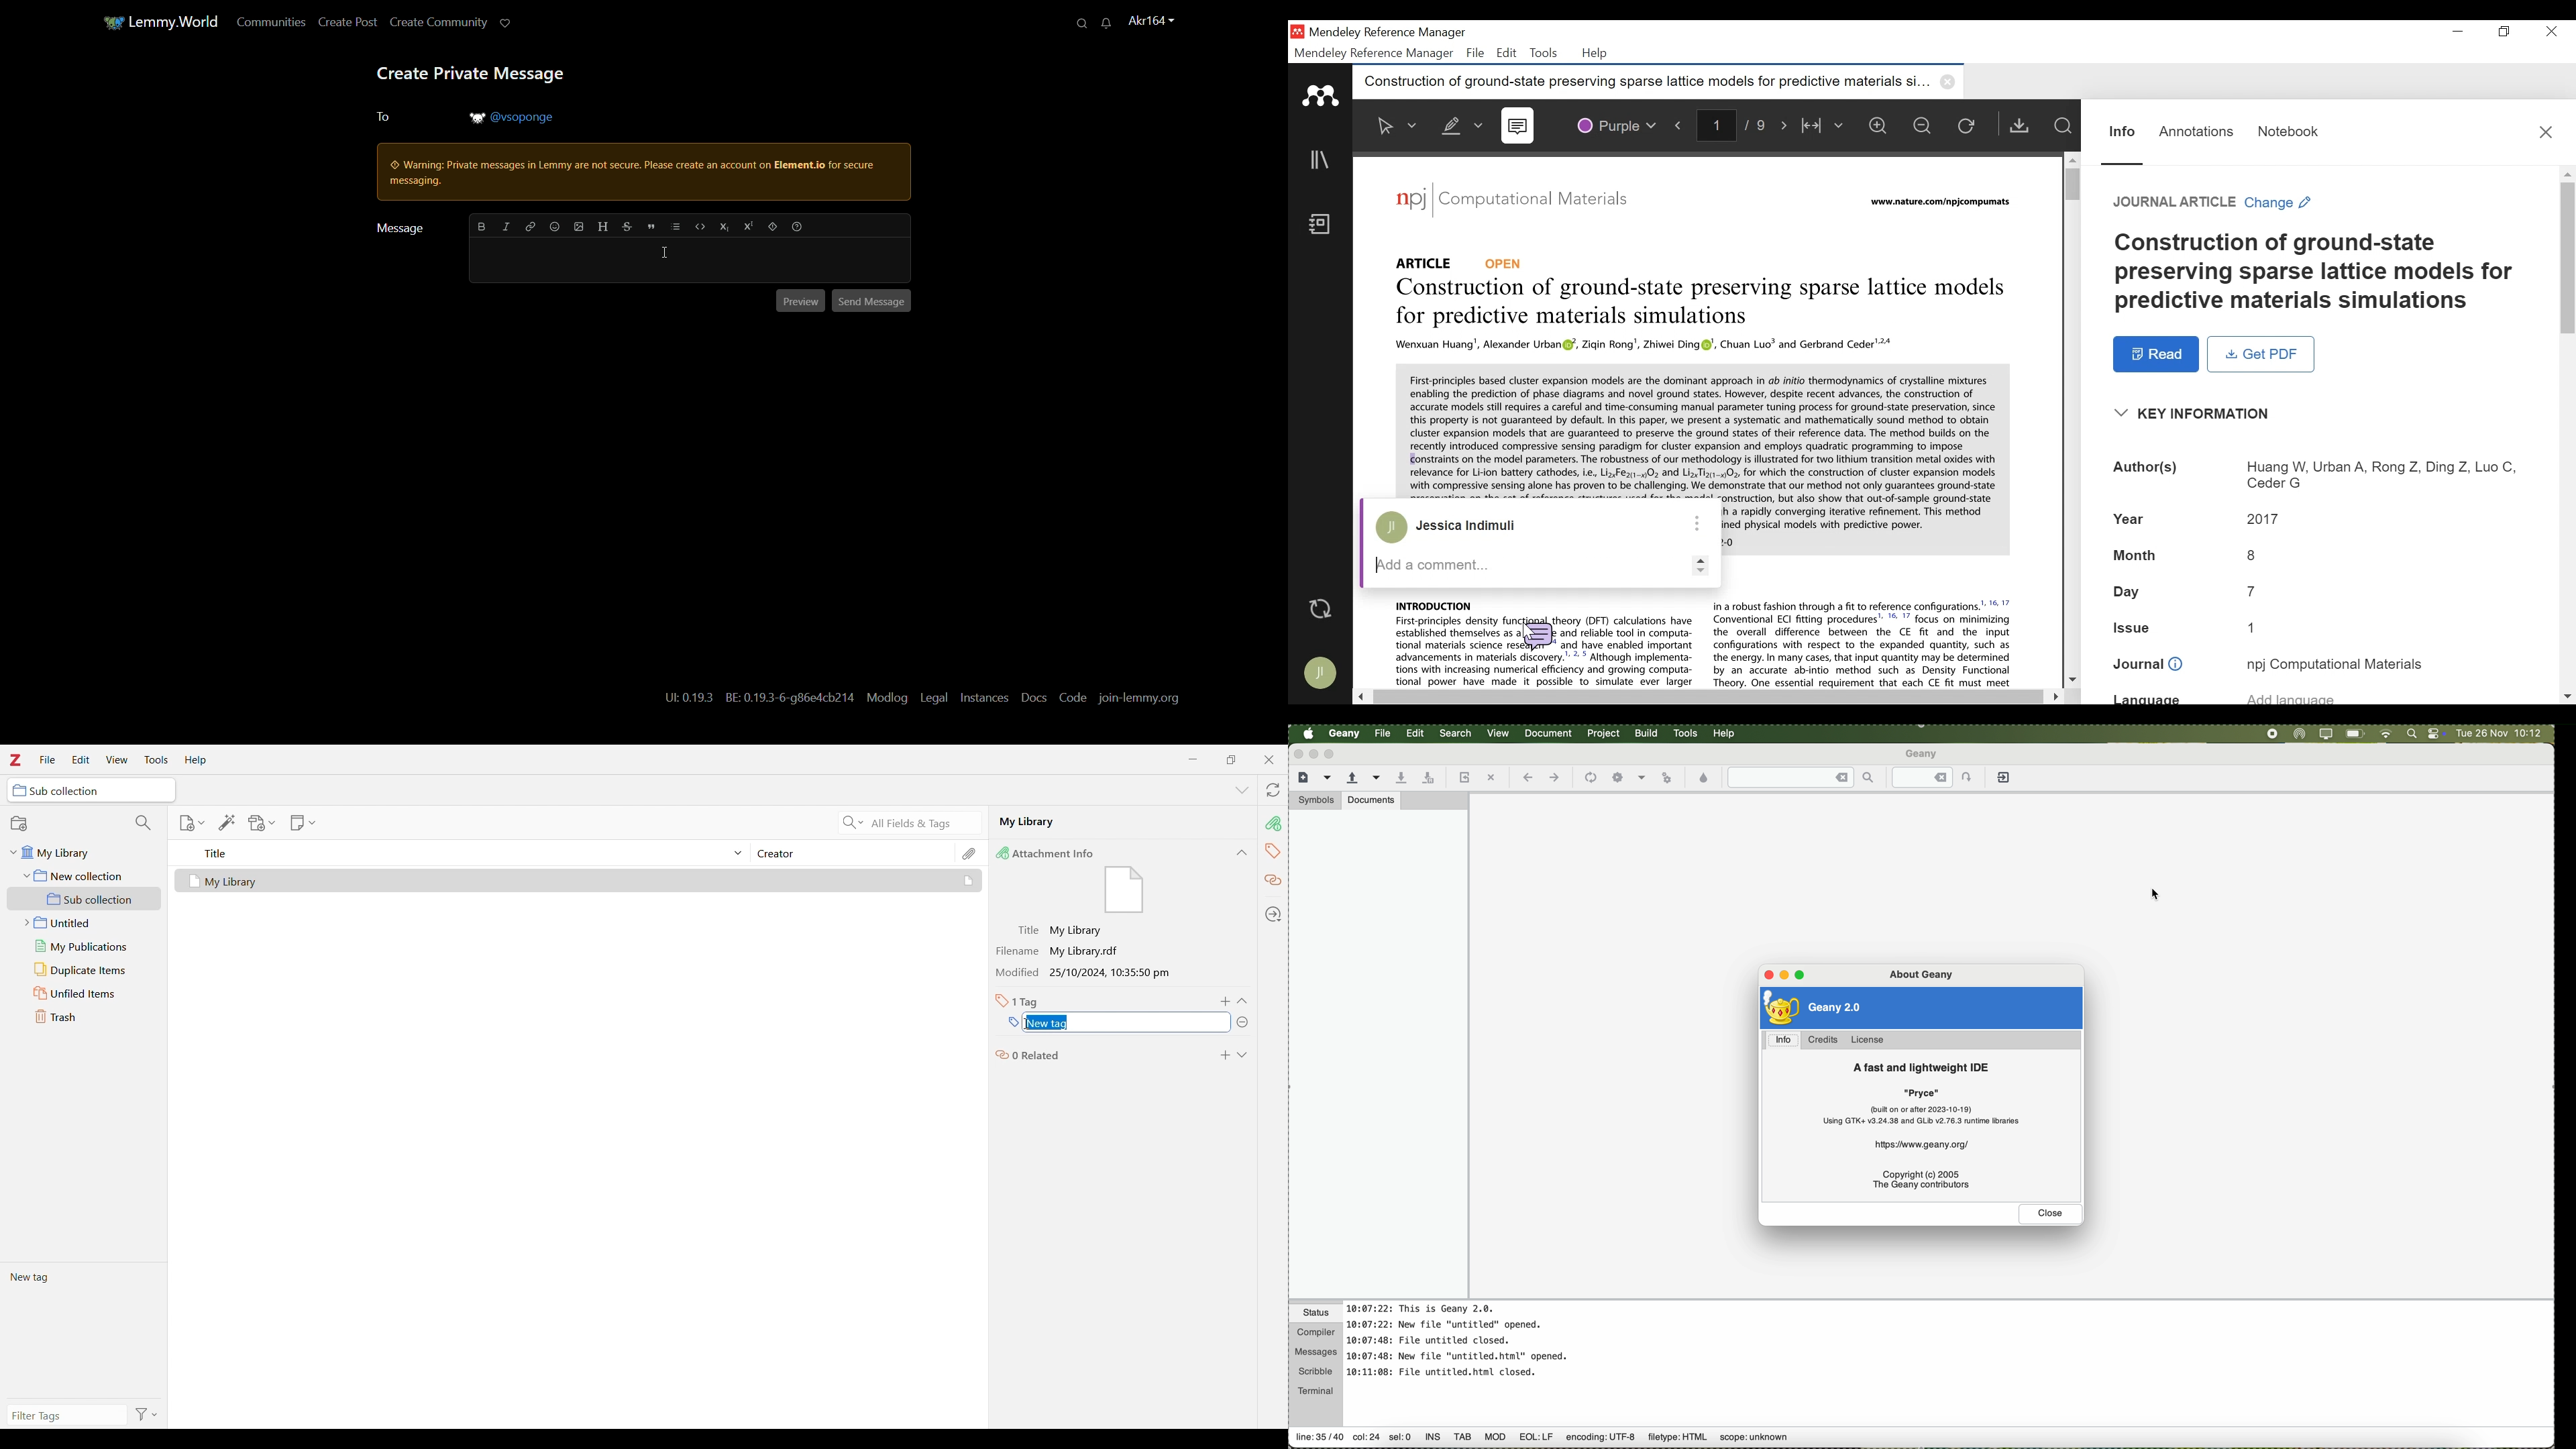  Describe the element at coordinates (82, 851) in the screenshot. I see `My library folder` at that location.